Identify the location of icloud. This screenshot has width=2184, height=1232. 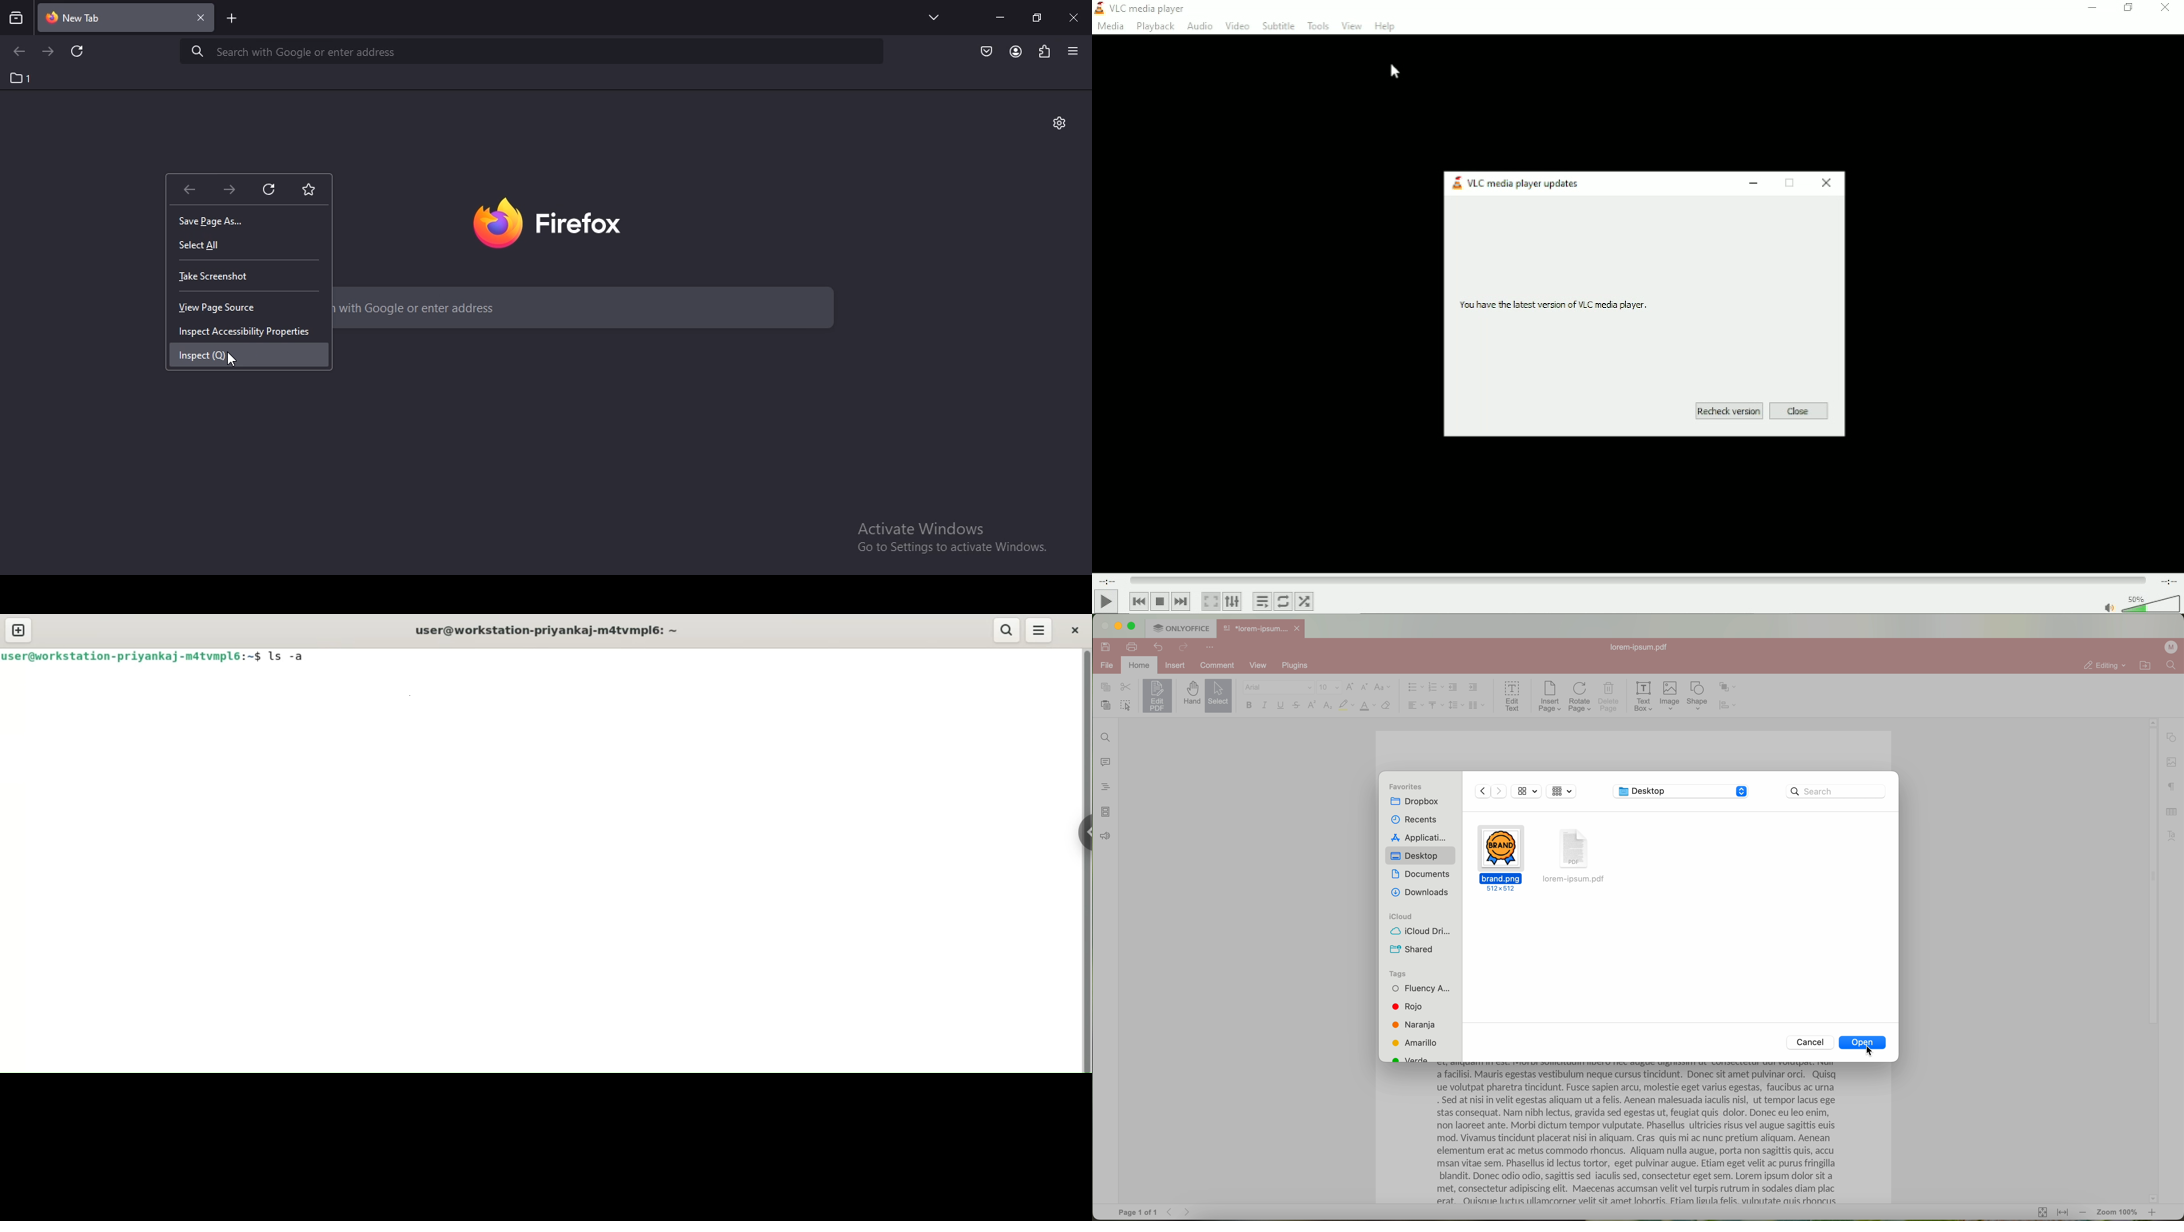
(1400, 917).